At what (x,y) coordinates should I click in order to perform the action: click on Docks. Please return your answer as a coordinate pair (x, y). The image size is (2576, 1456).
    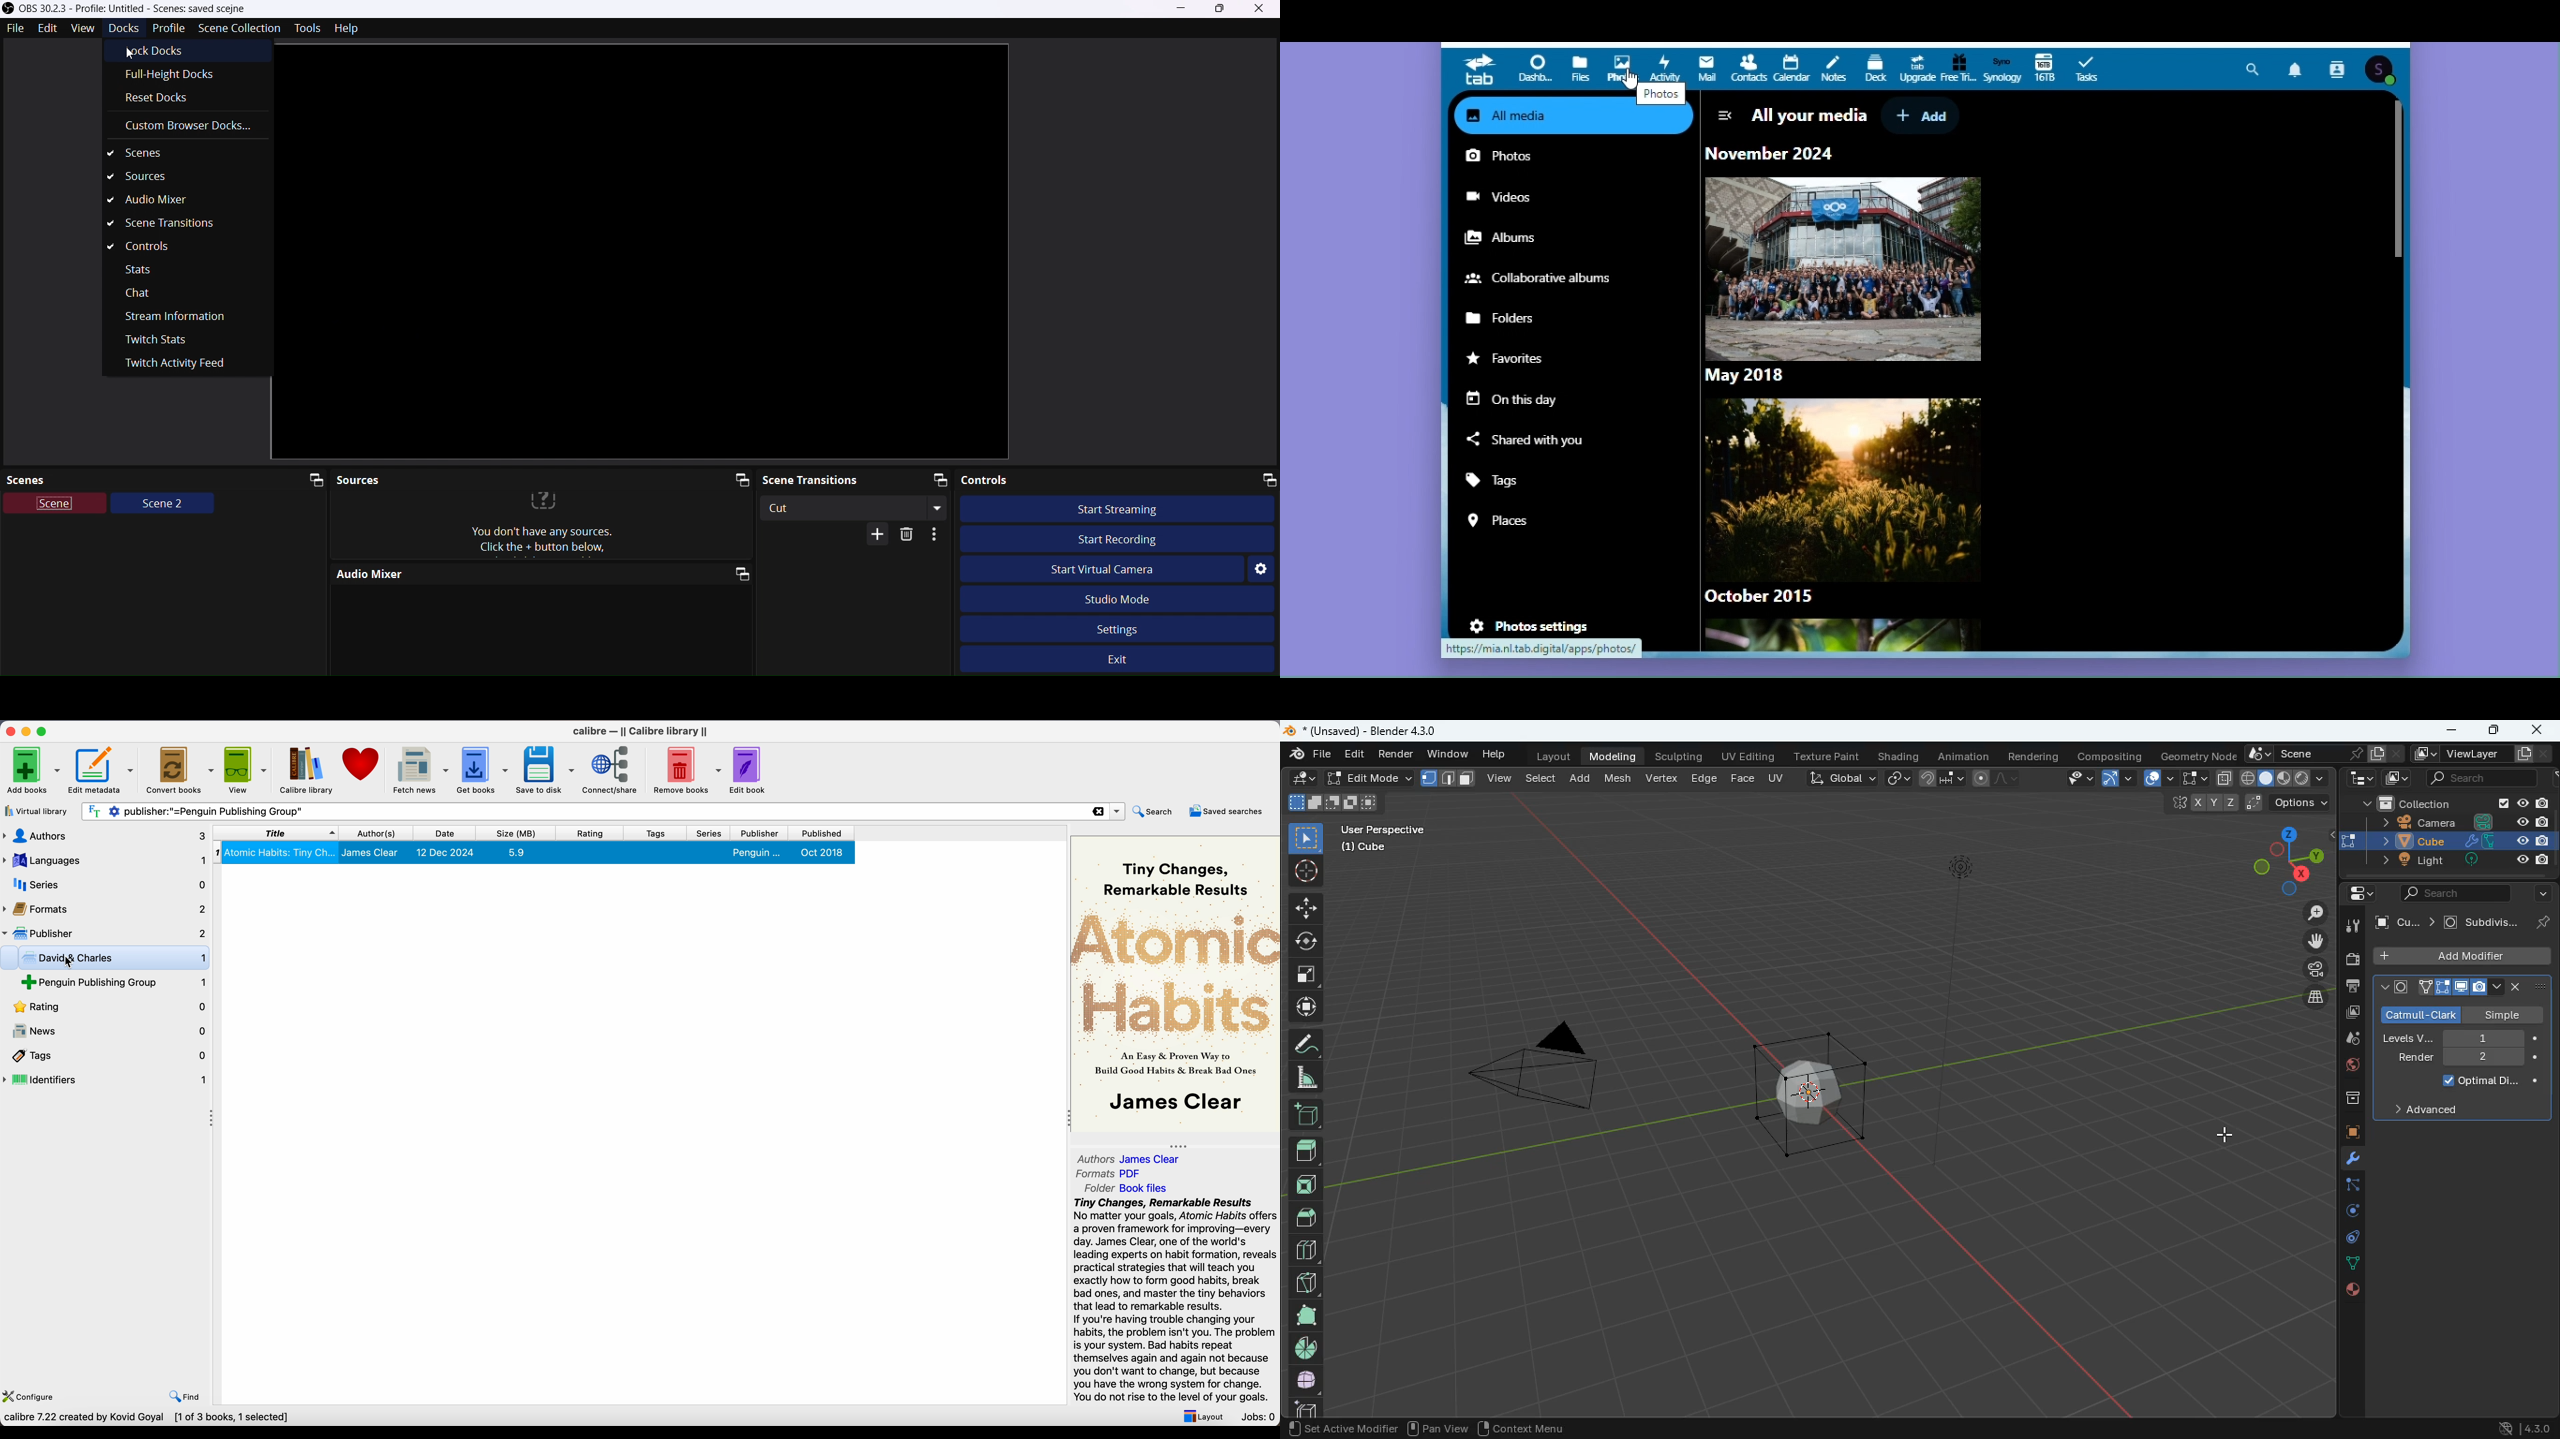
    Looking at the image, I should click on (121, 29).